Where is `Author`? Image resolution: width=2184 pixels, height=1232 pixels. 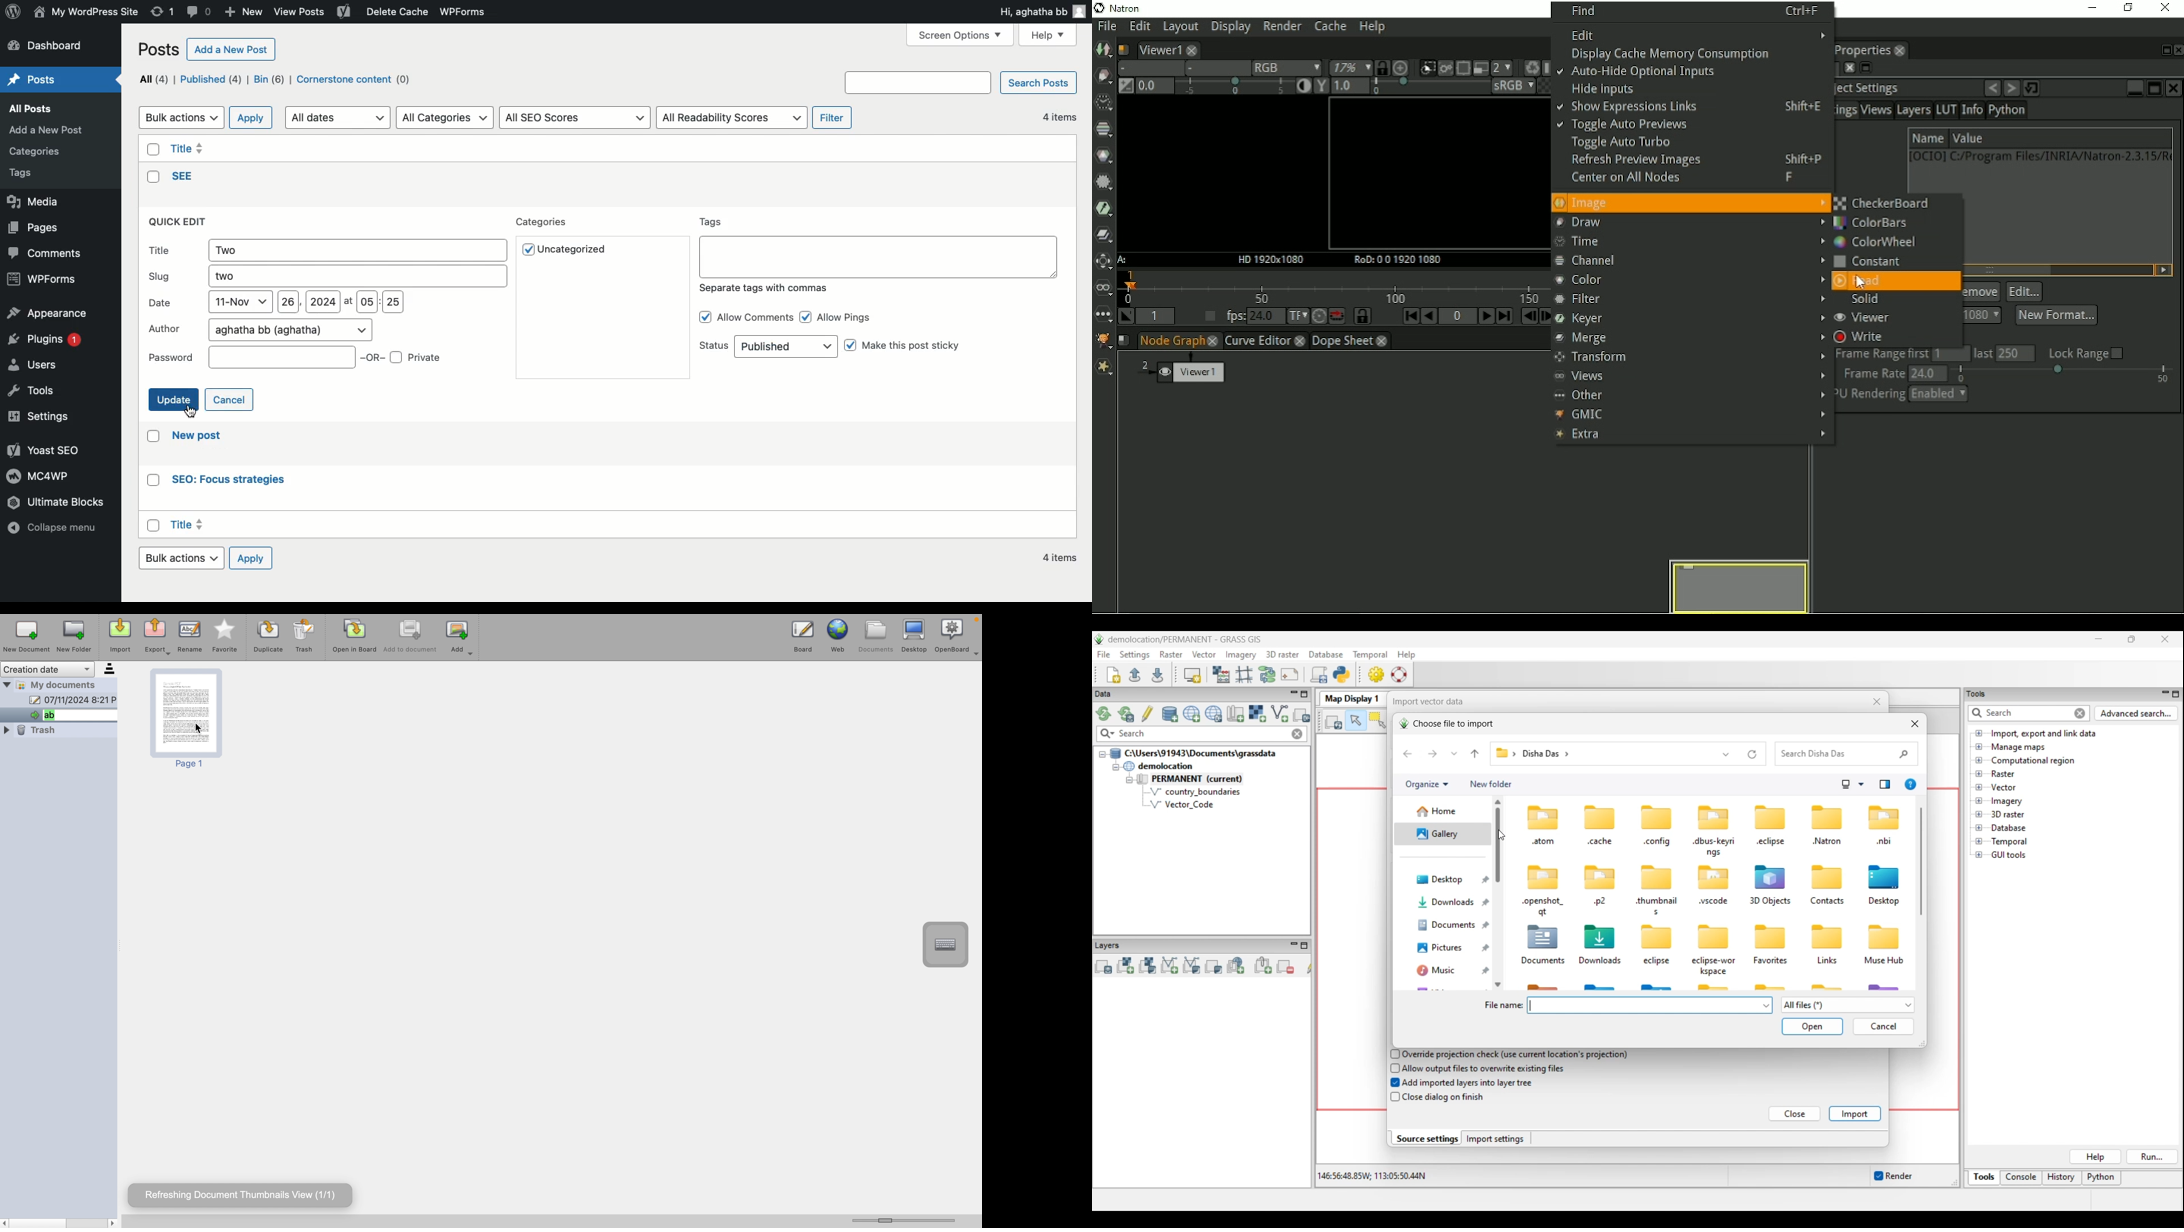
Author is located at coordinates (260, 329).